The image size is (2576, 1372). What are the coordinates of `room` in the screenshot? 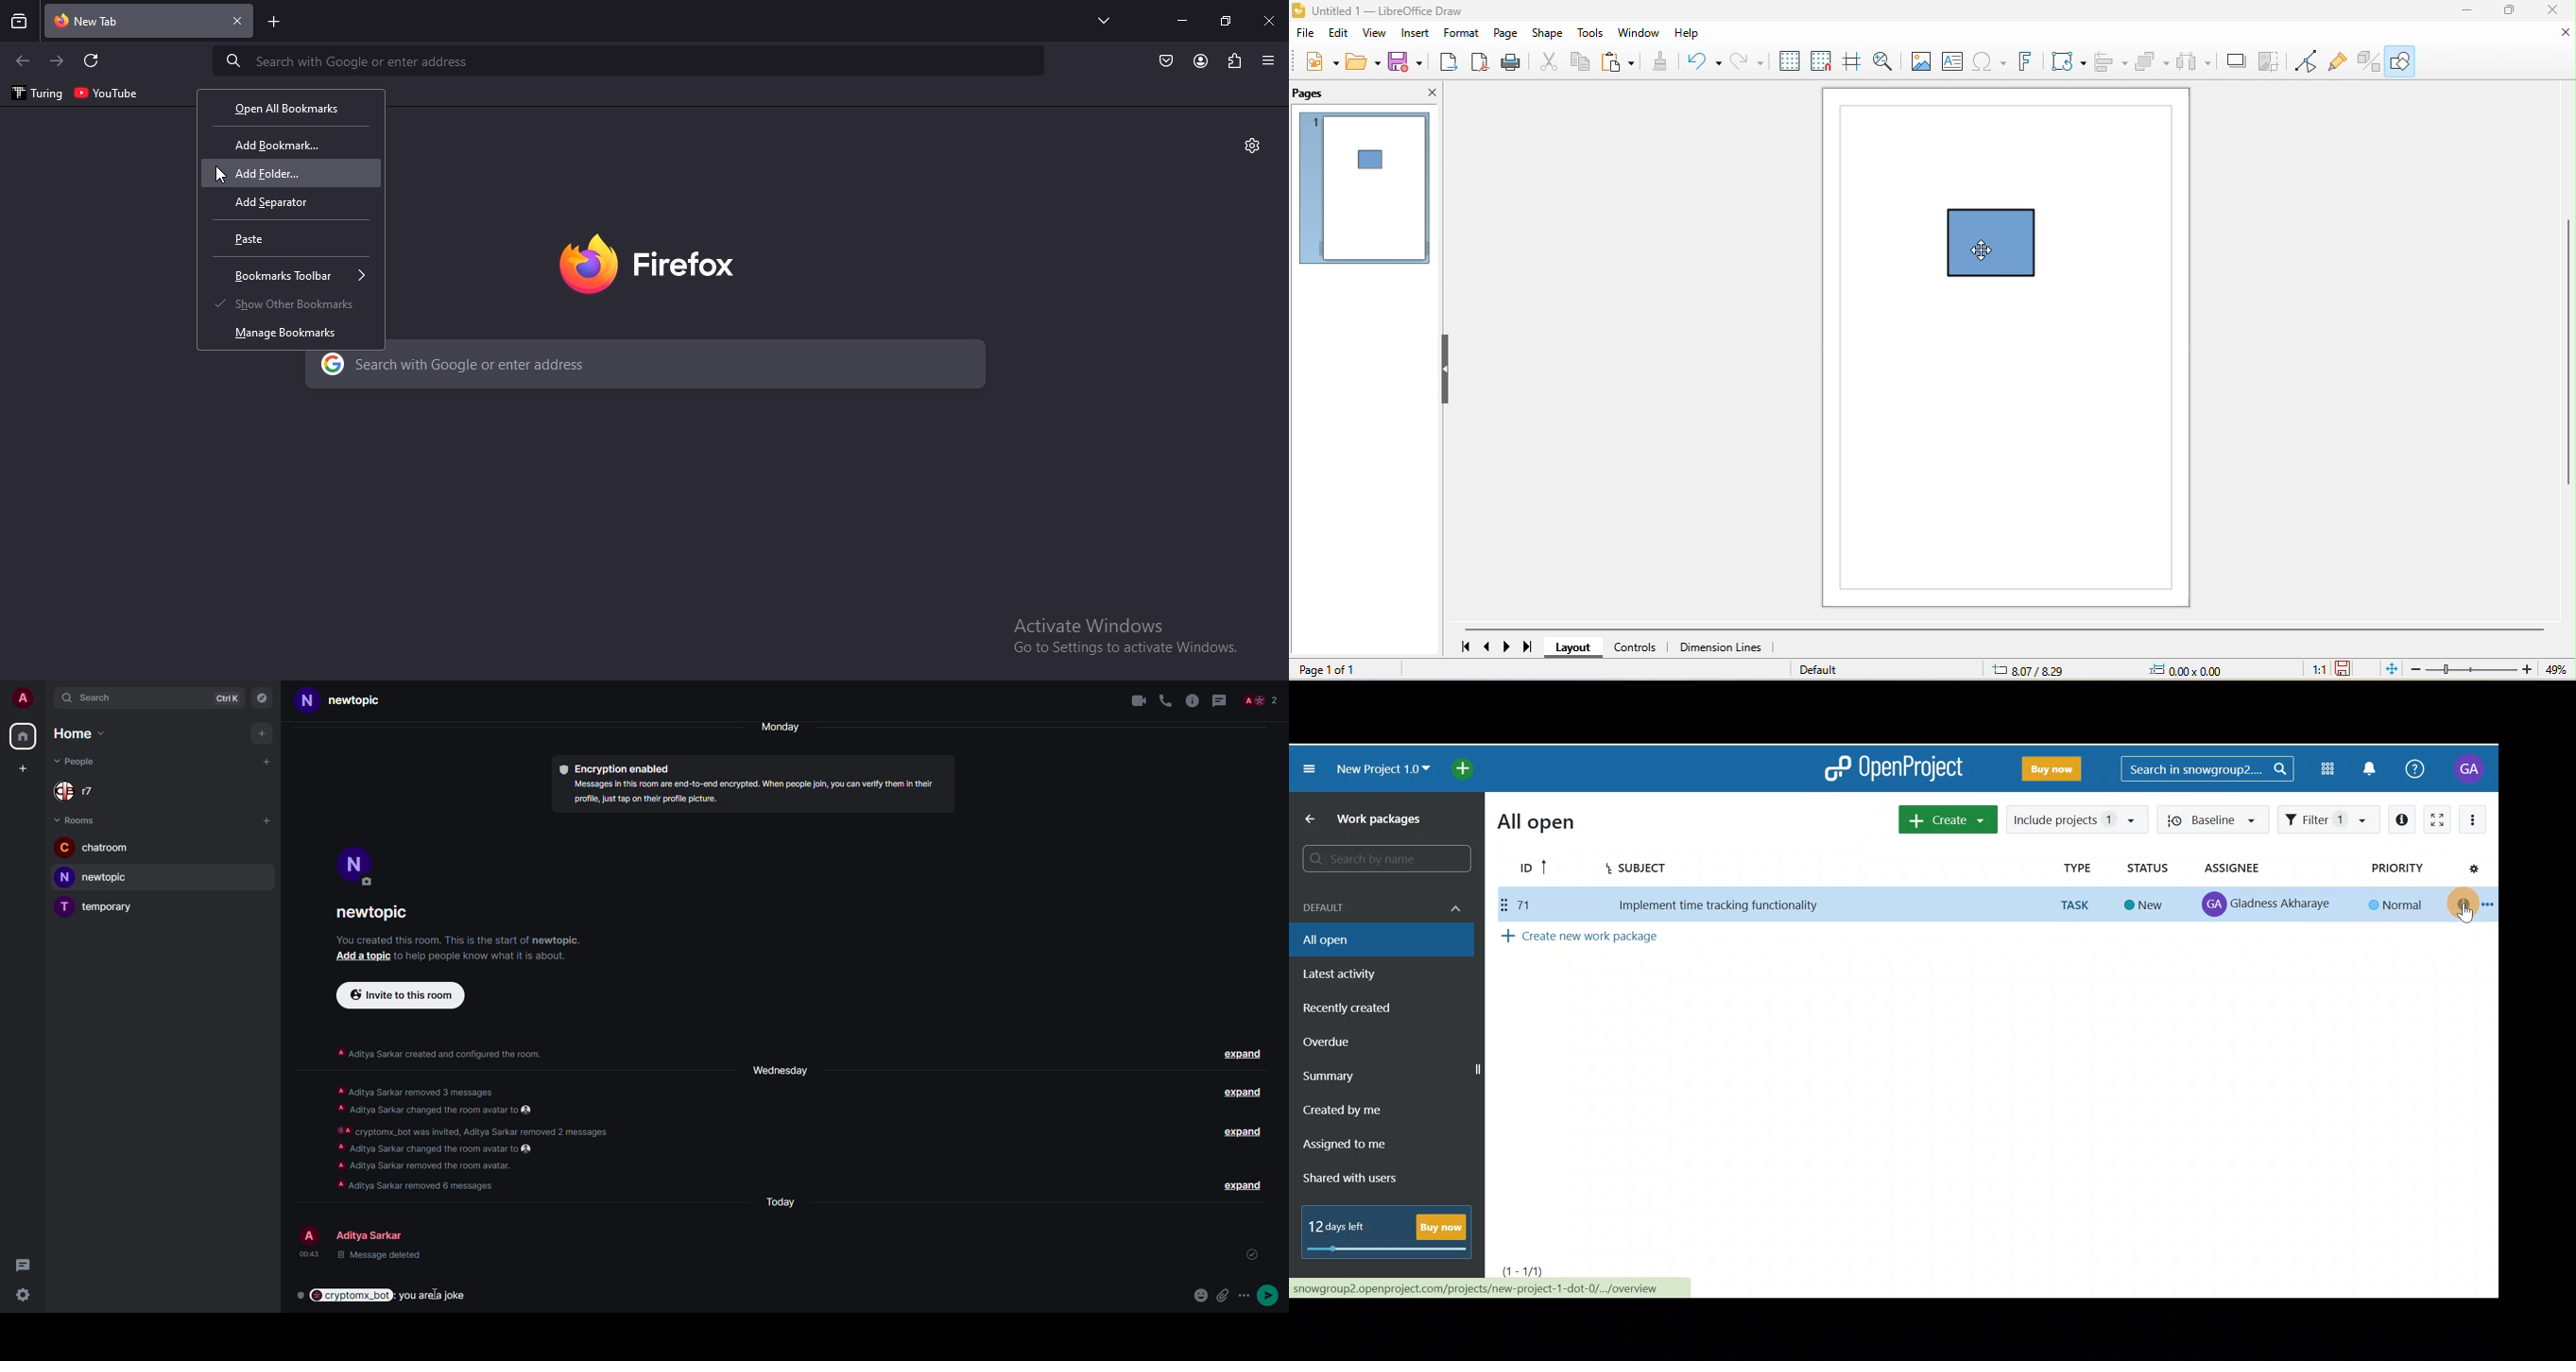 It's located at (97, 877).